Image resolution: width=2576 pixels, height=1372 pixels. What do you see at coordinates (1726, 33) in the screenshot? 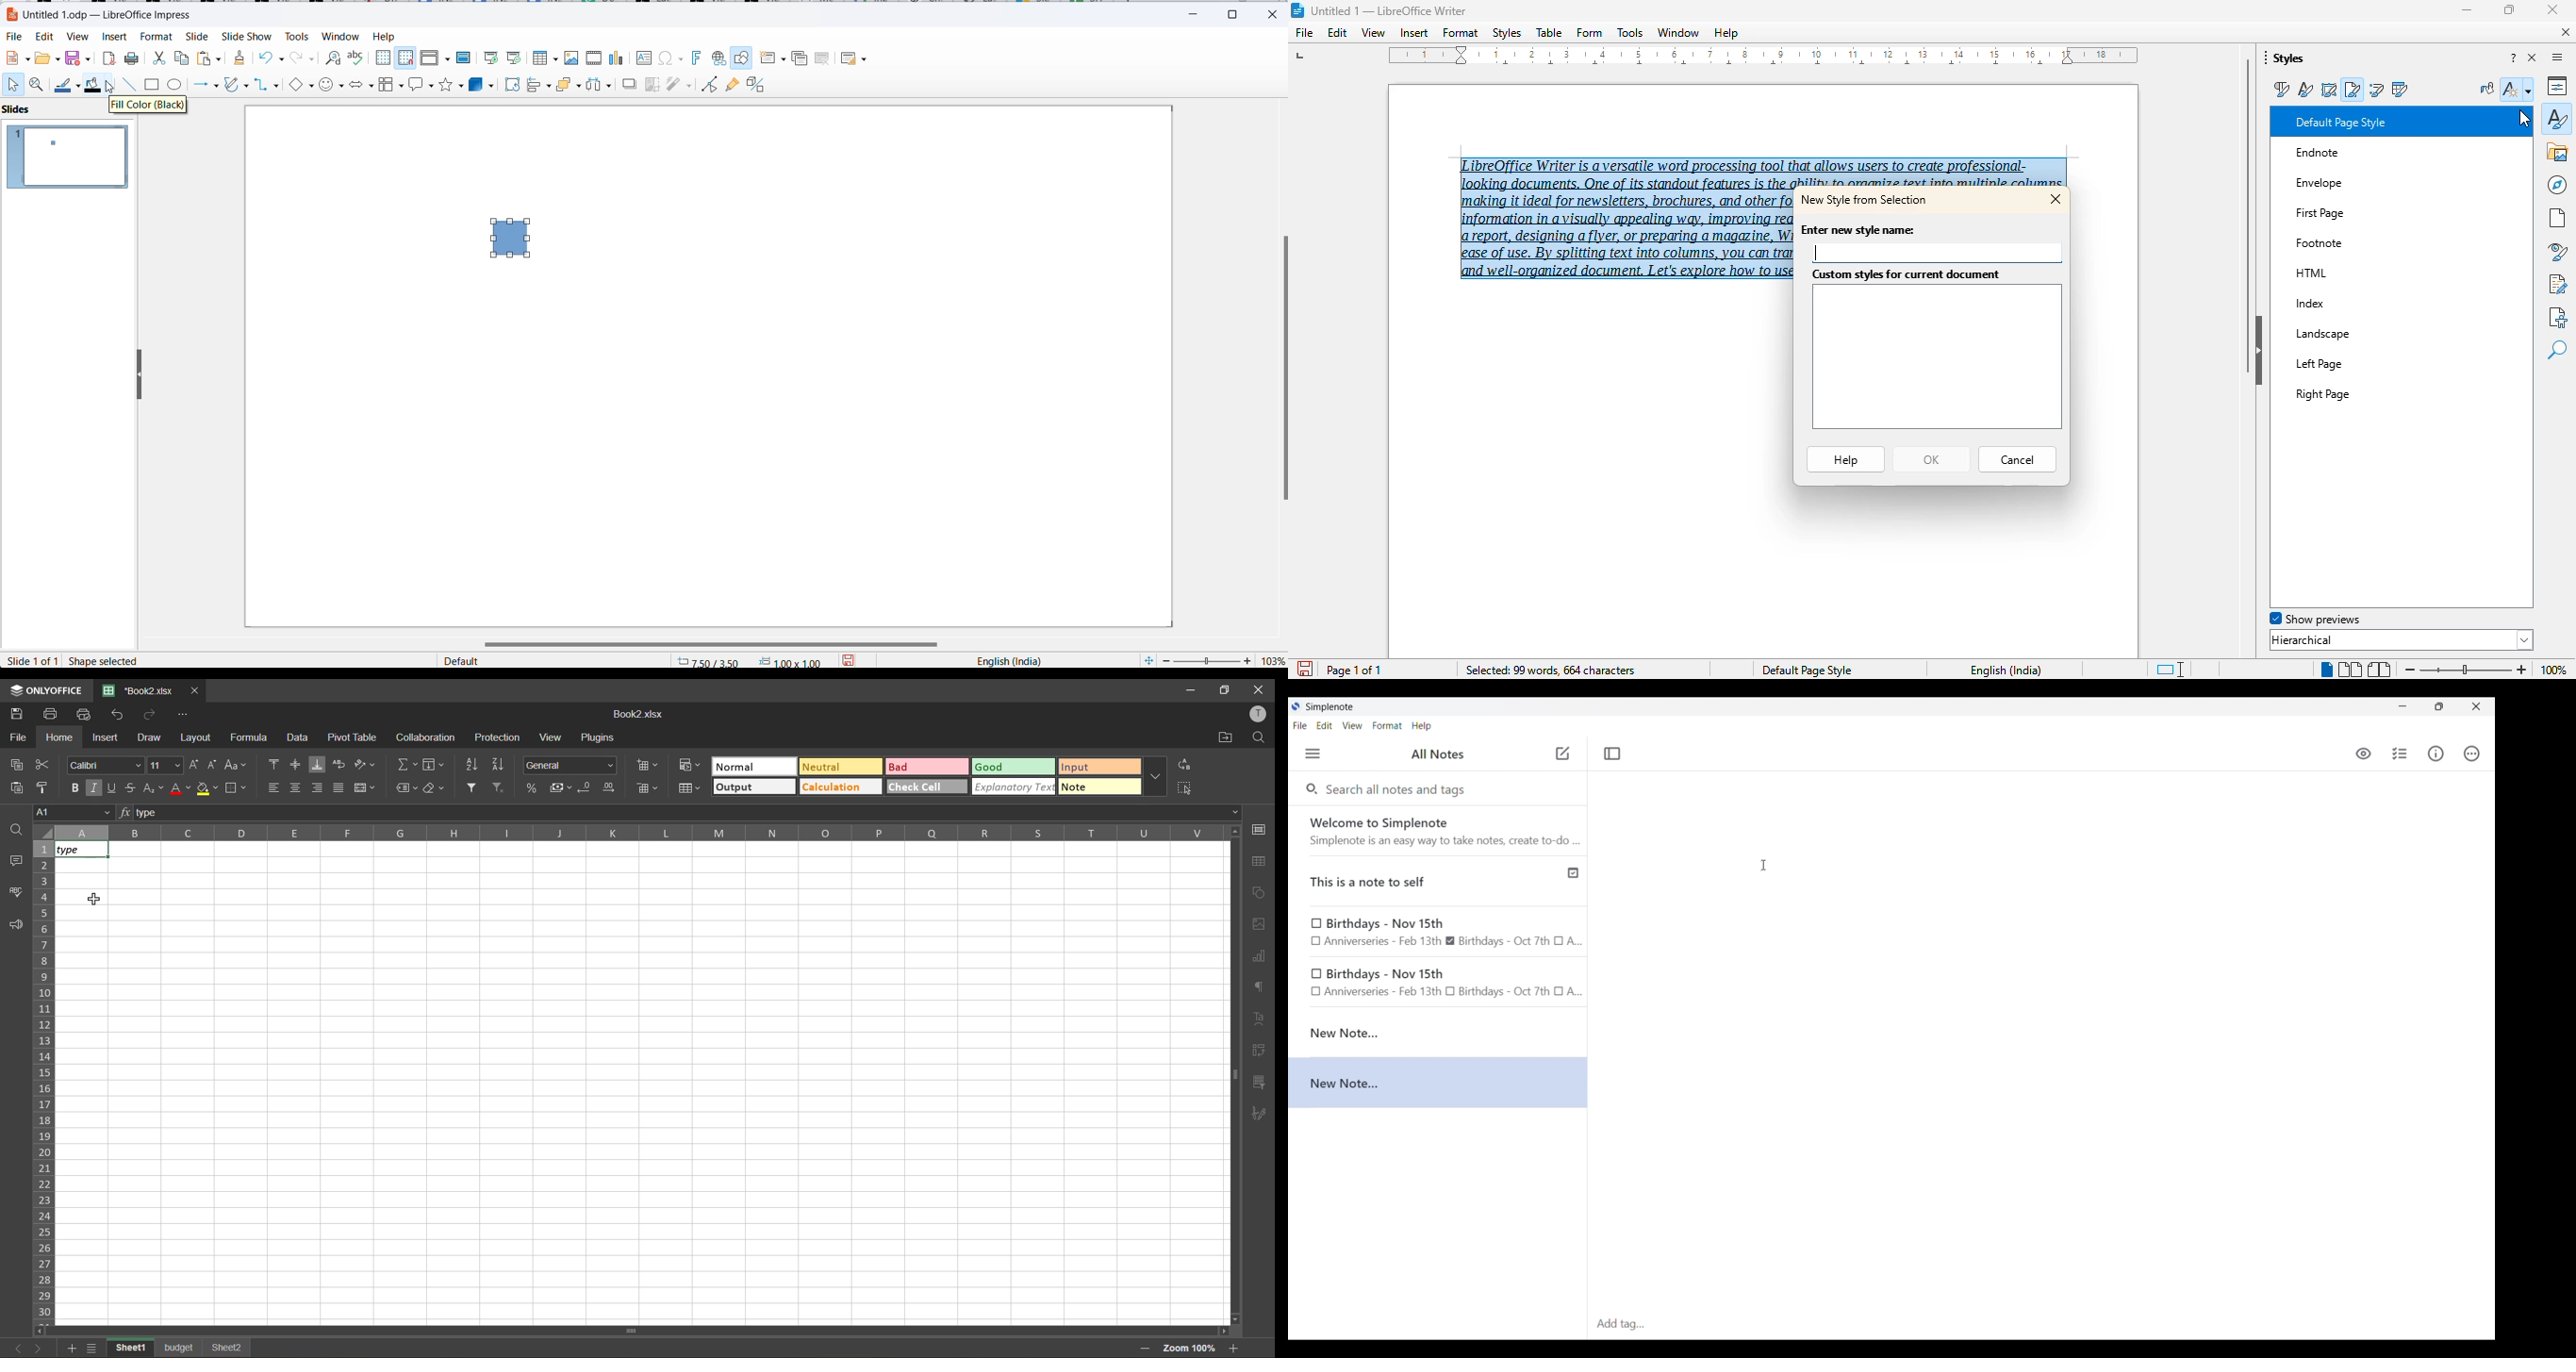
I see `help` at bounding box center [1726, 33].